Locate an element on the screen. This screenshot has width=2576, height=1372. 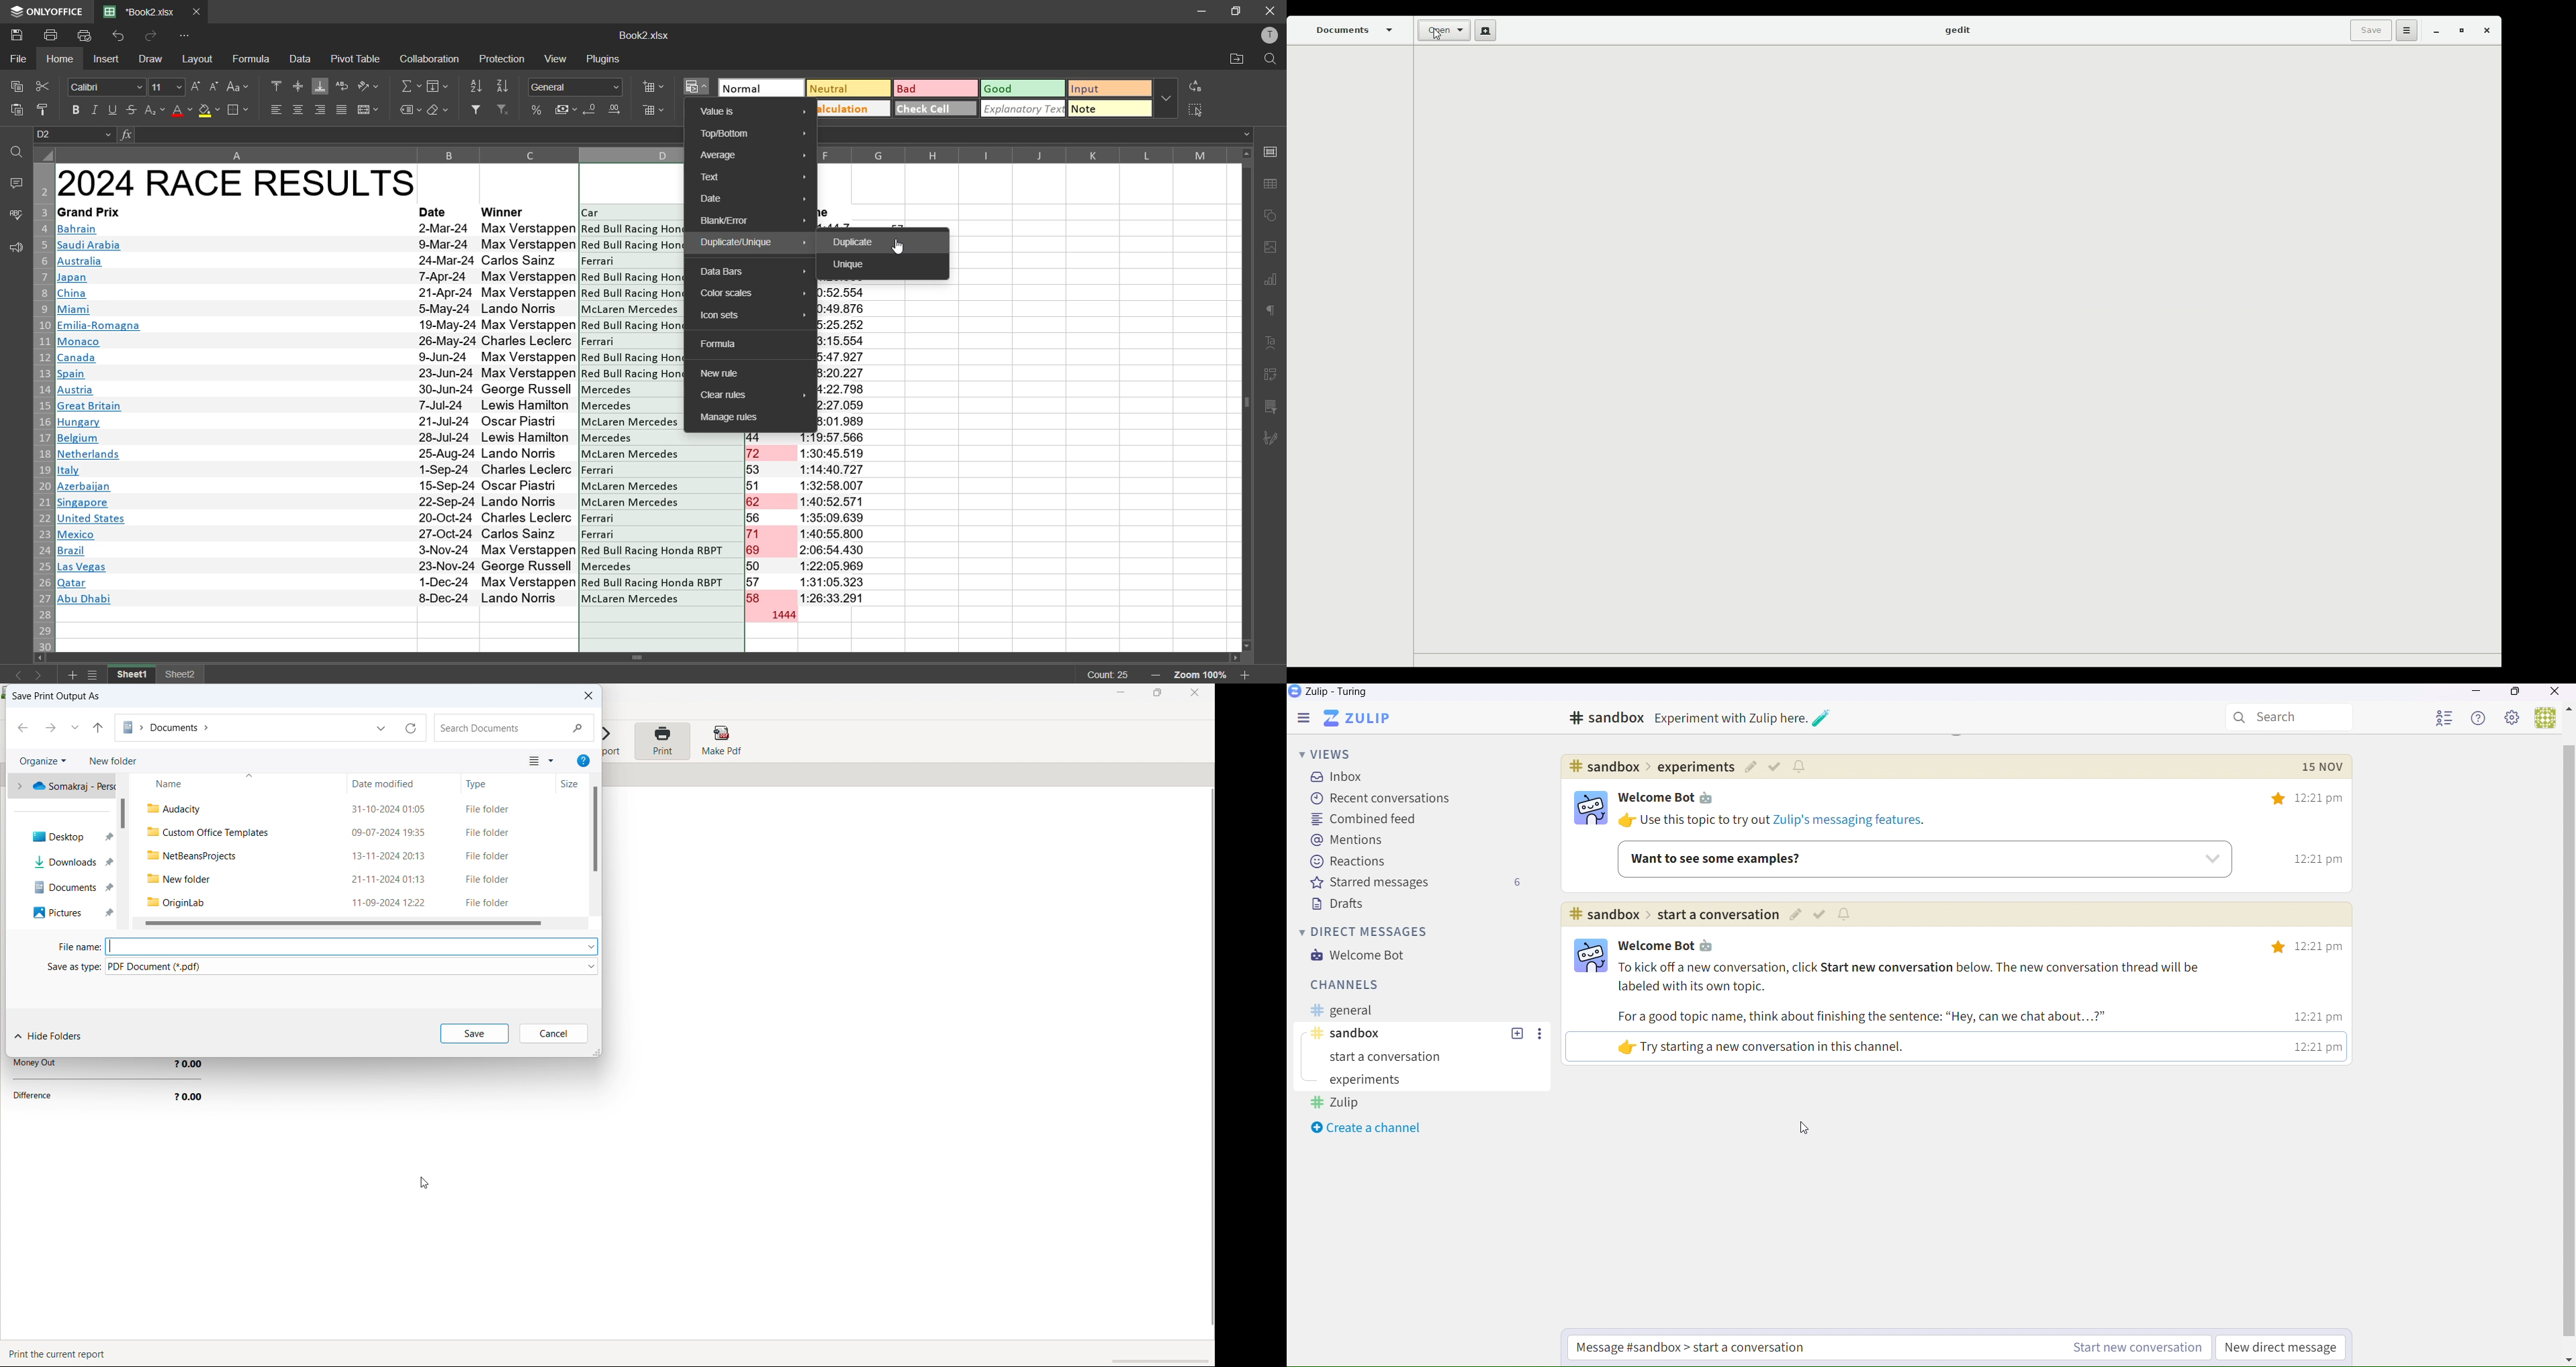
Desktop is located at coordinates (67, 839).